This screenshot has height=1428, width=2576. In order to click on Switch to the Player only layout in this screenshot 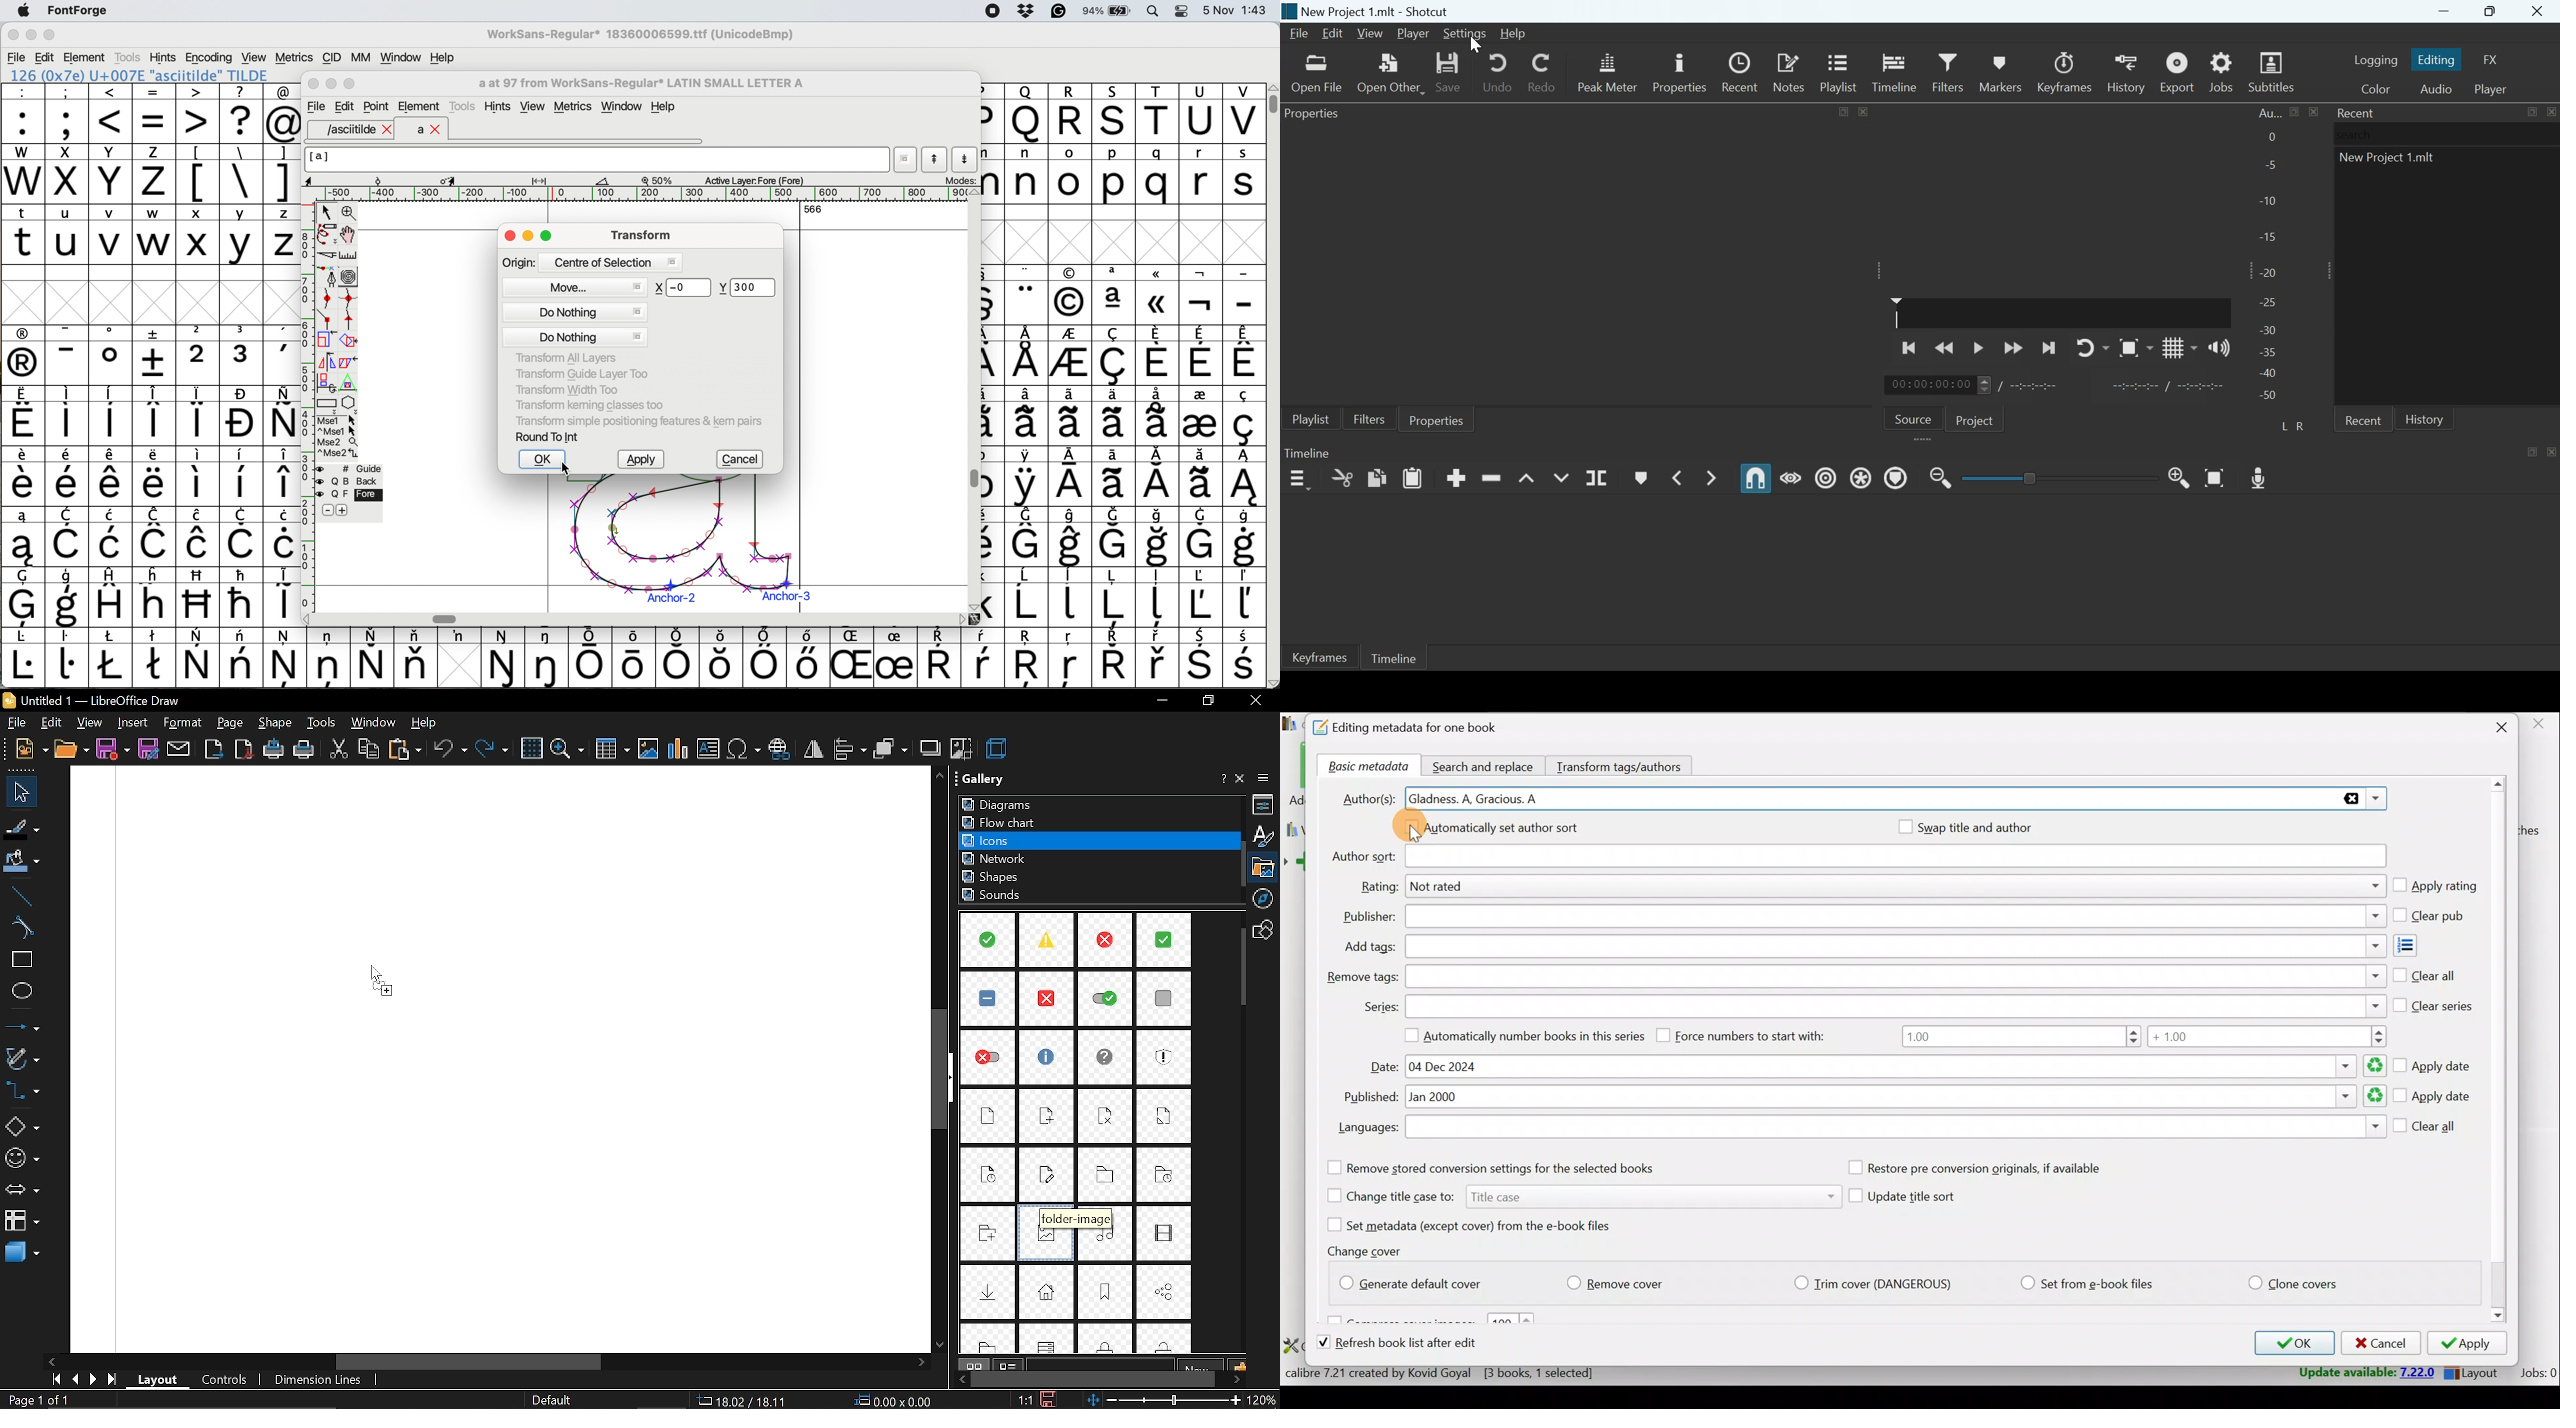, I will do `click(2493, 89)`.